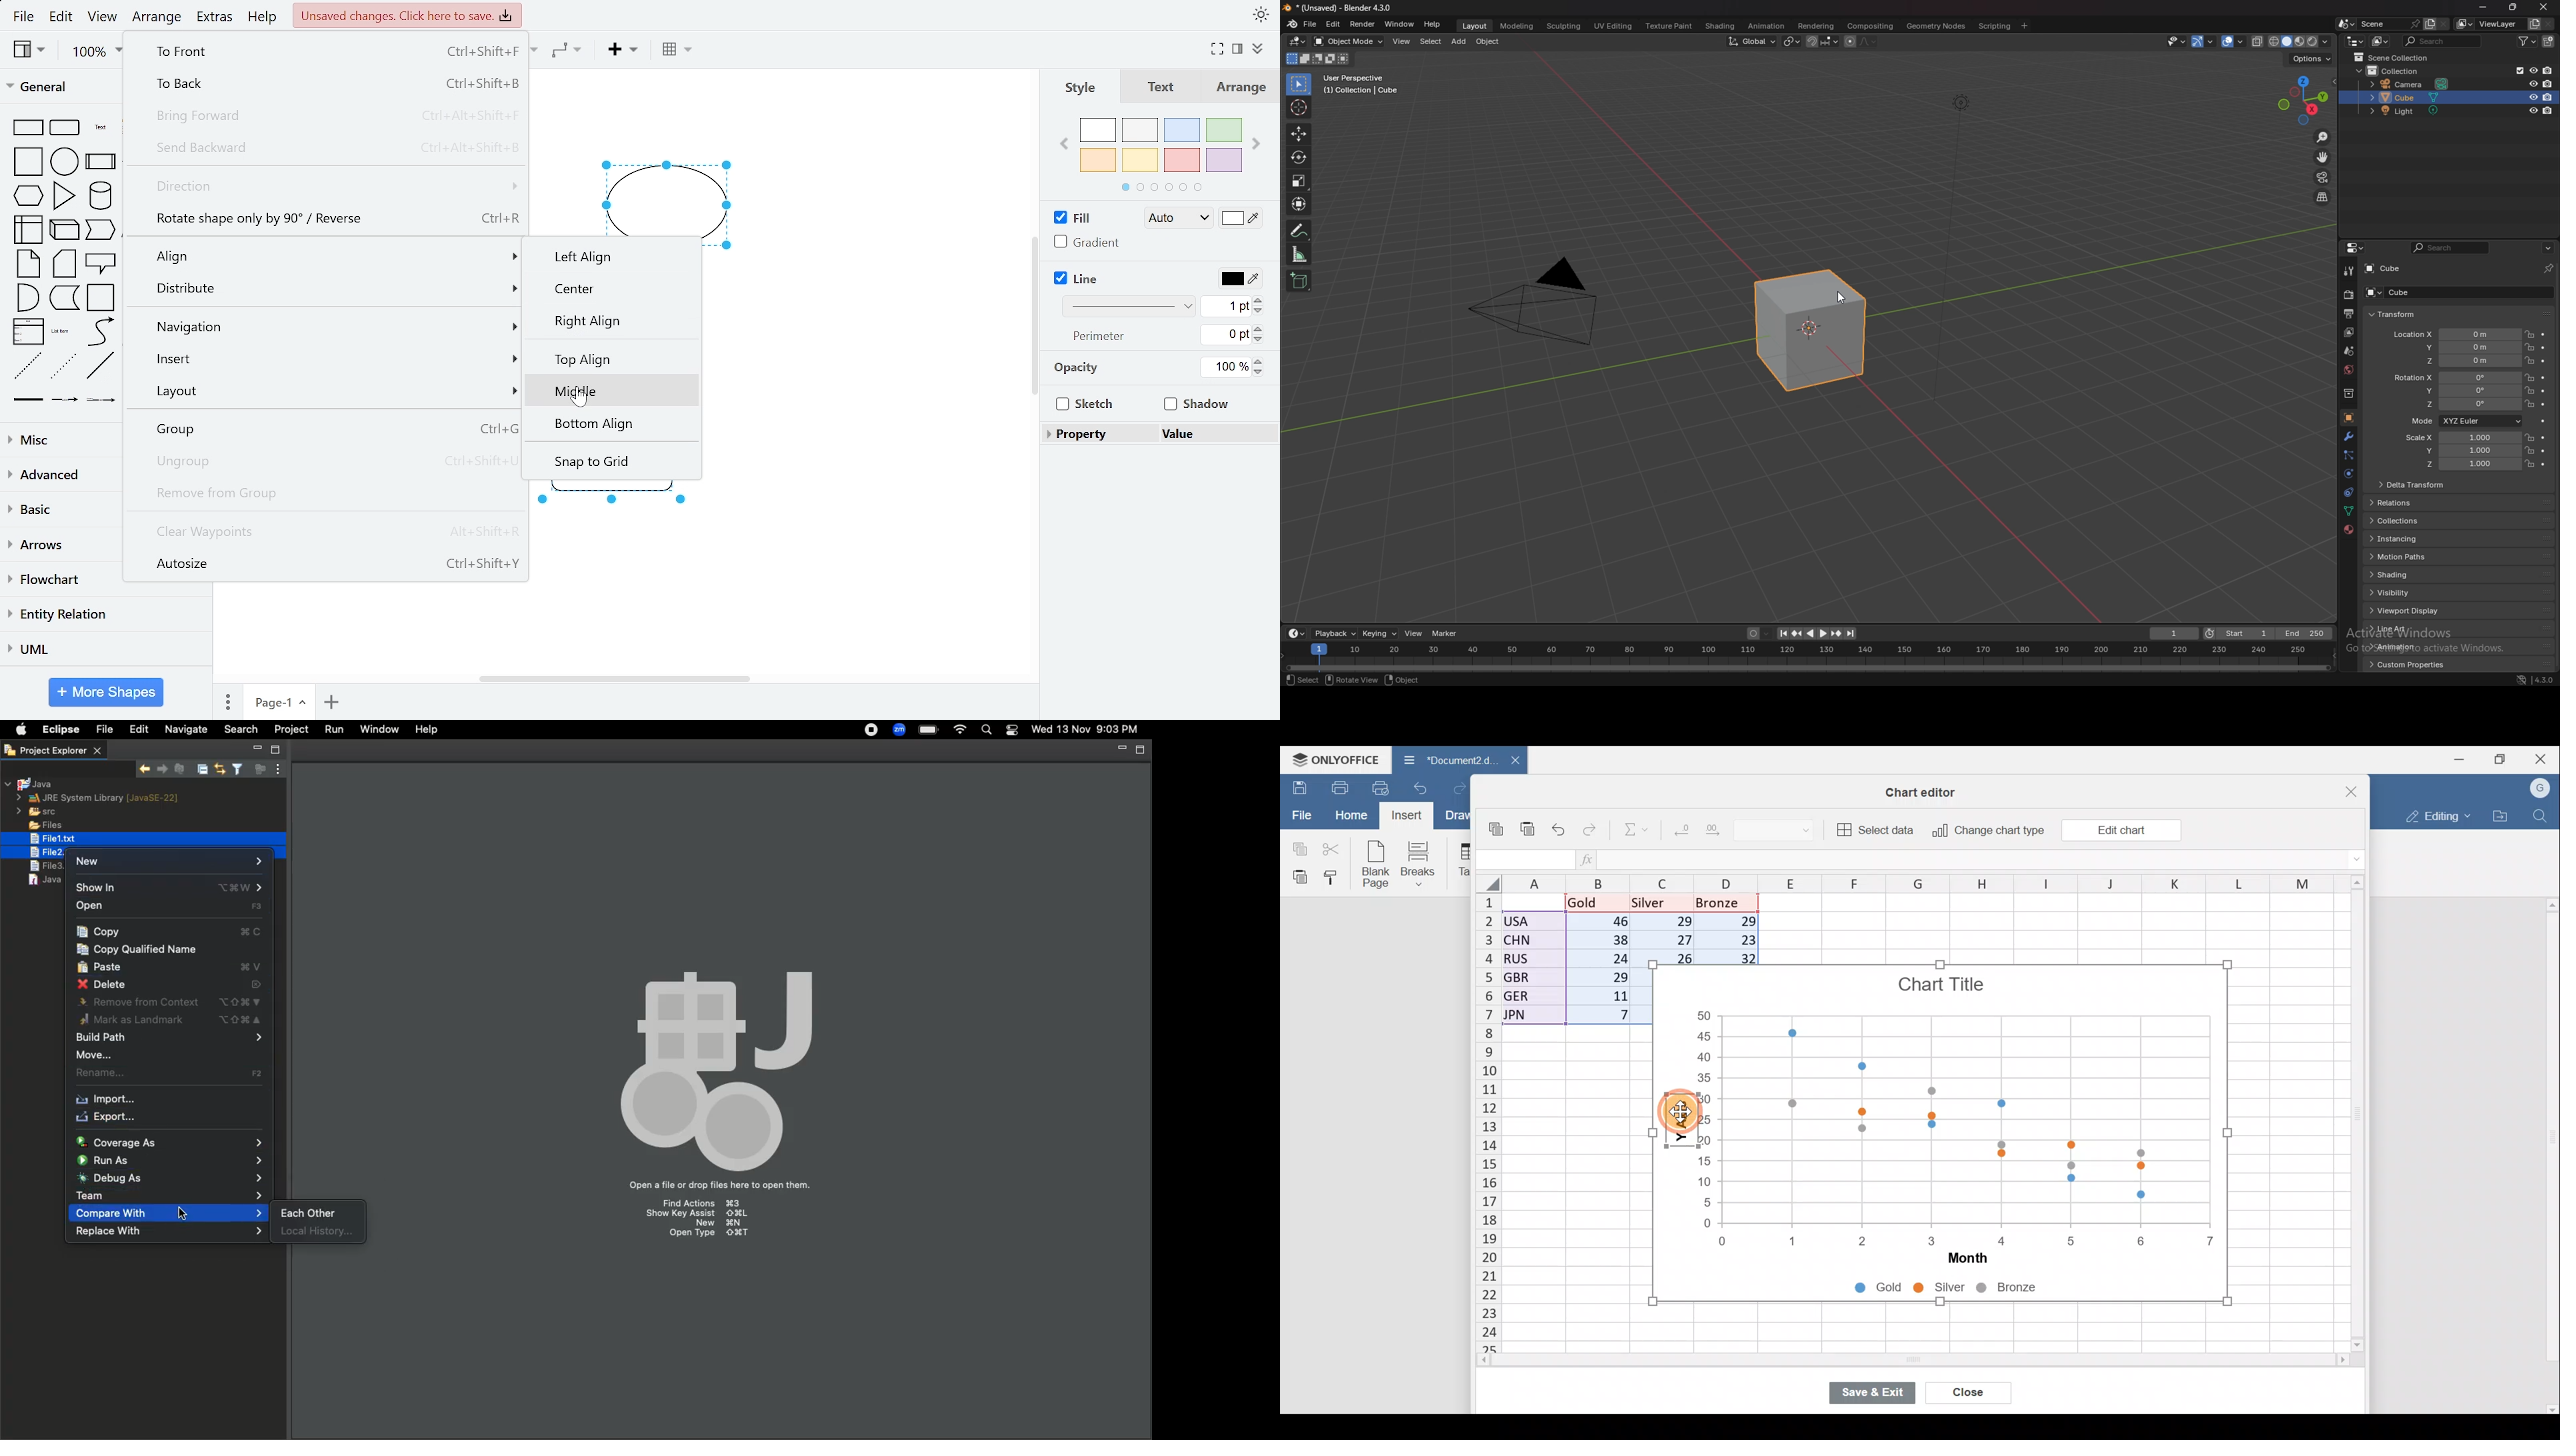  Describe the element at coordinates (101, 127) in the screenshot. I see `text` at that location.